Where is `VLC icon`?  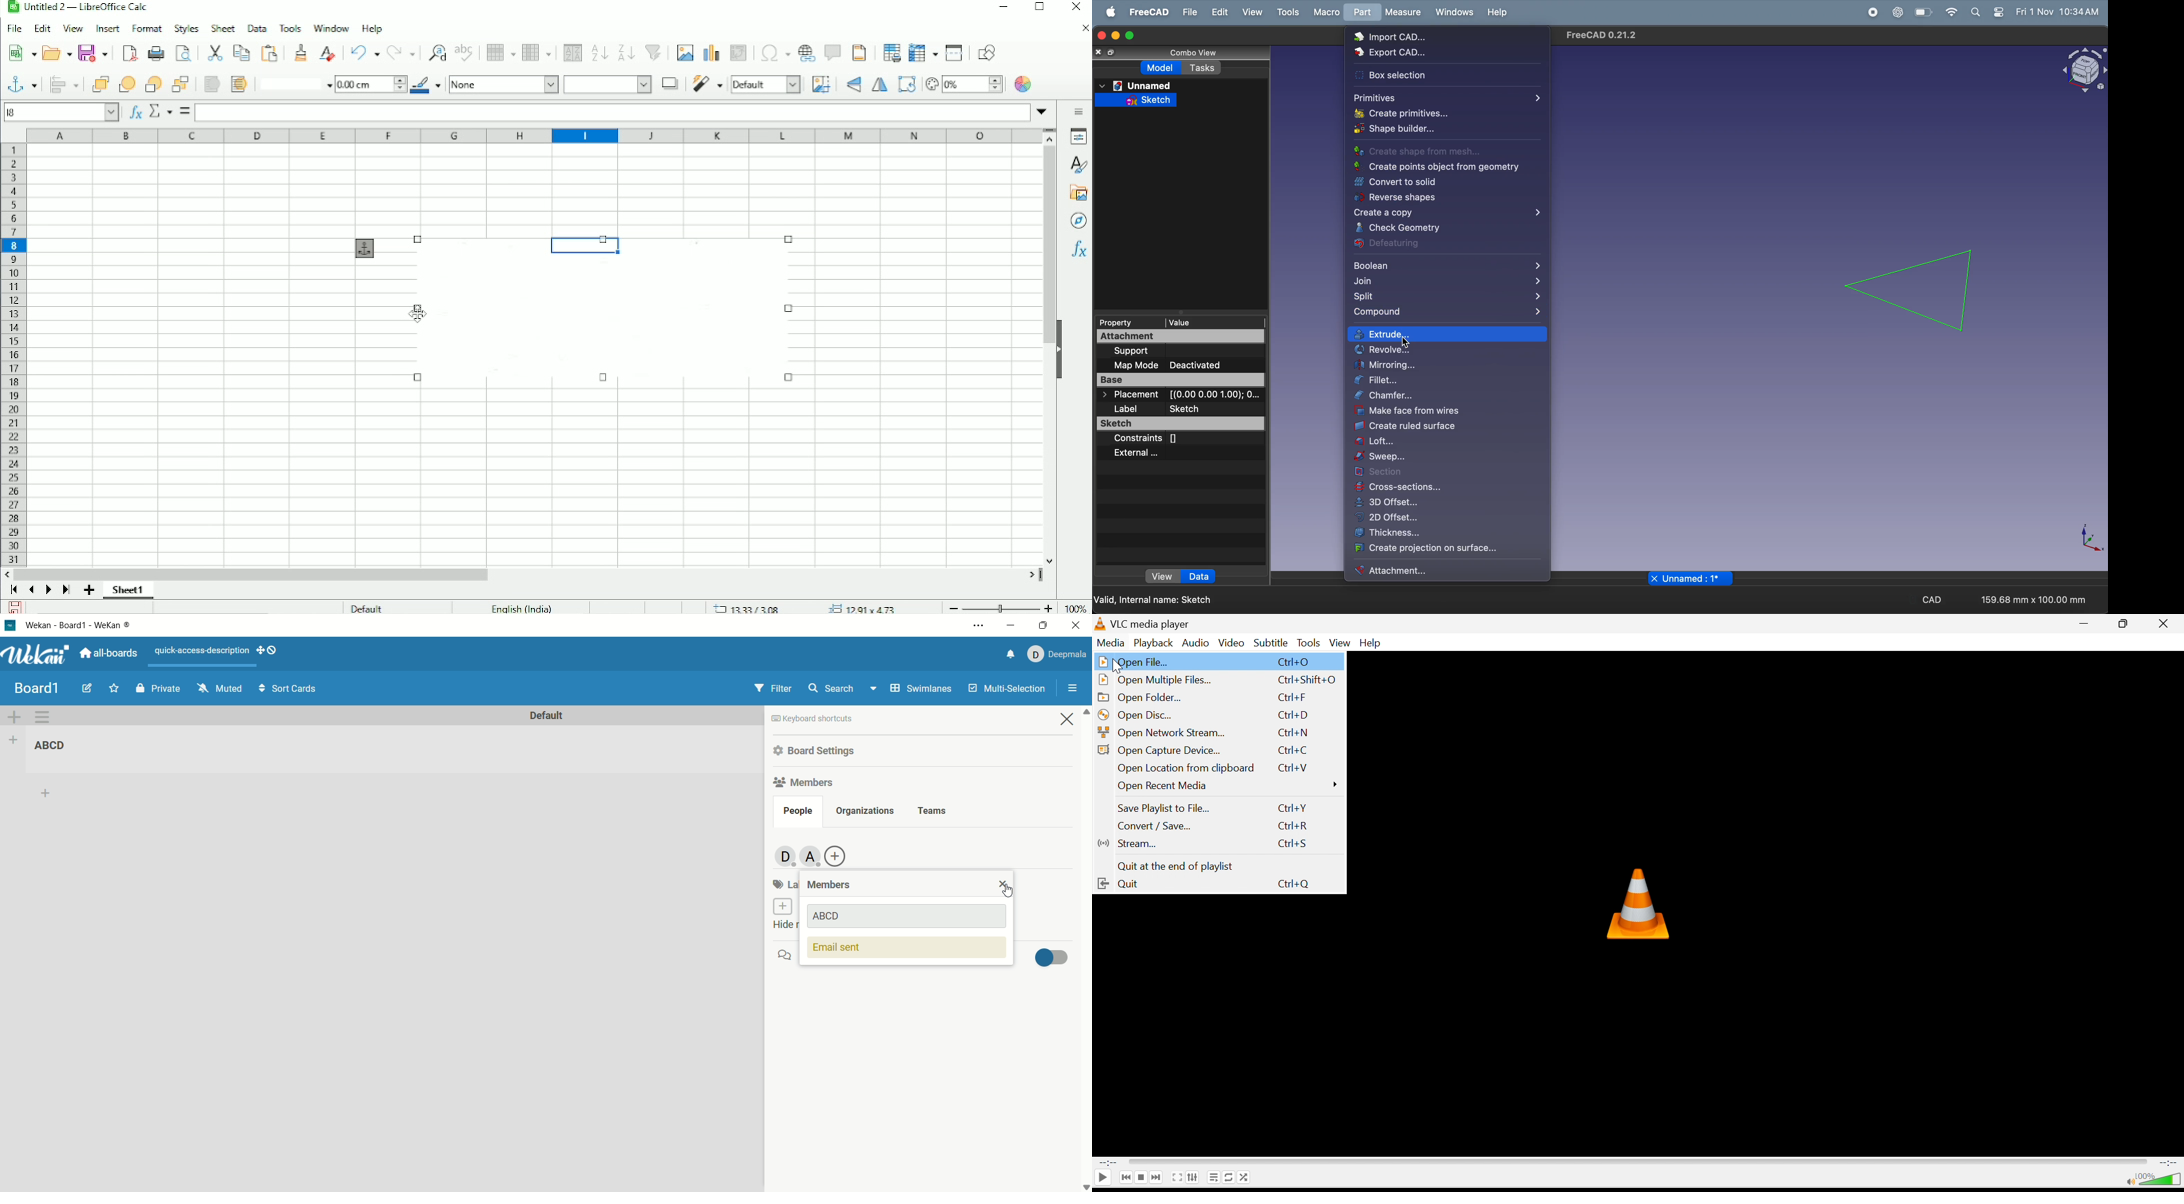
VLC icon is located at coordinates (1636, 903).